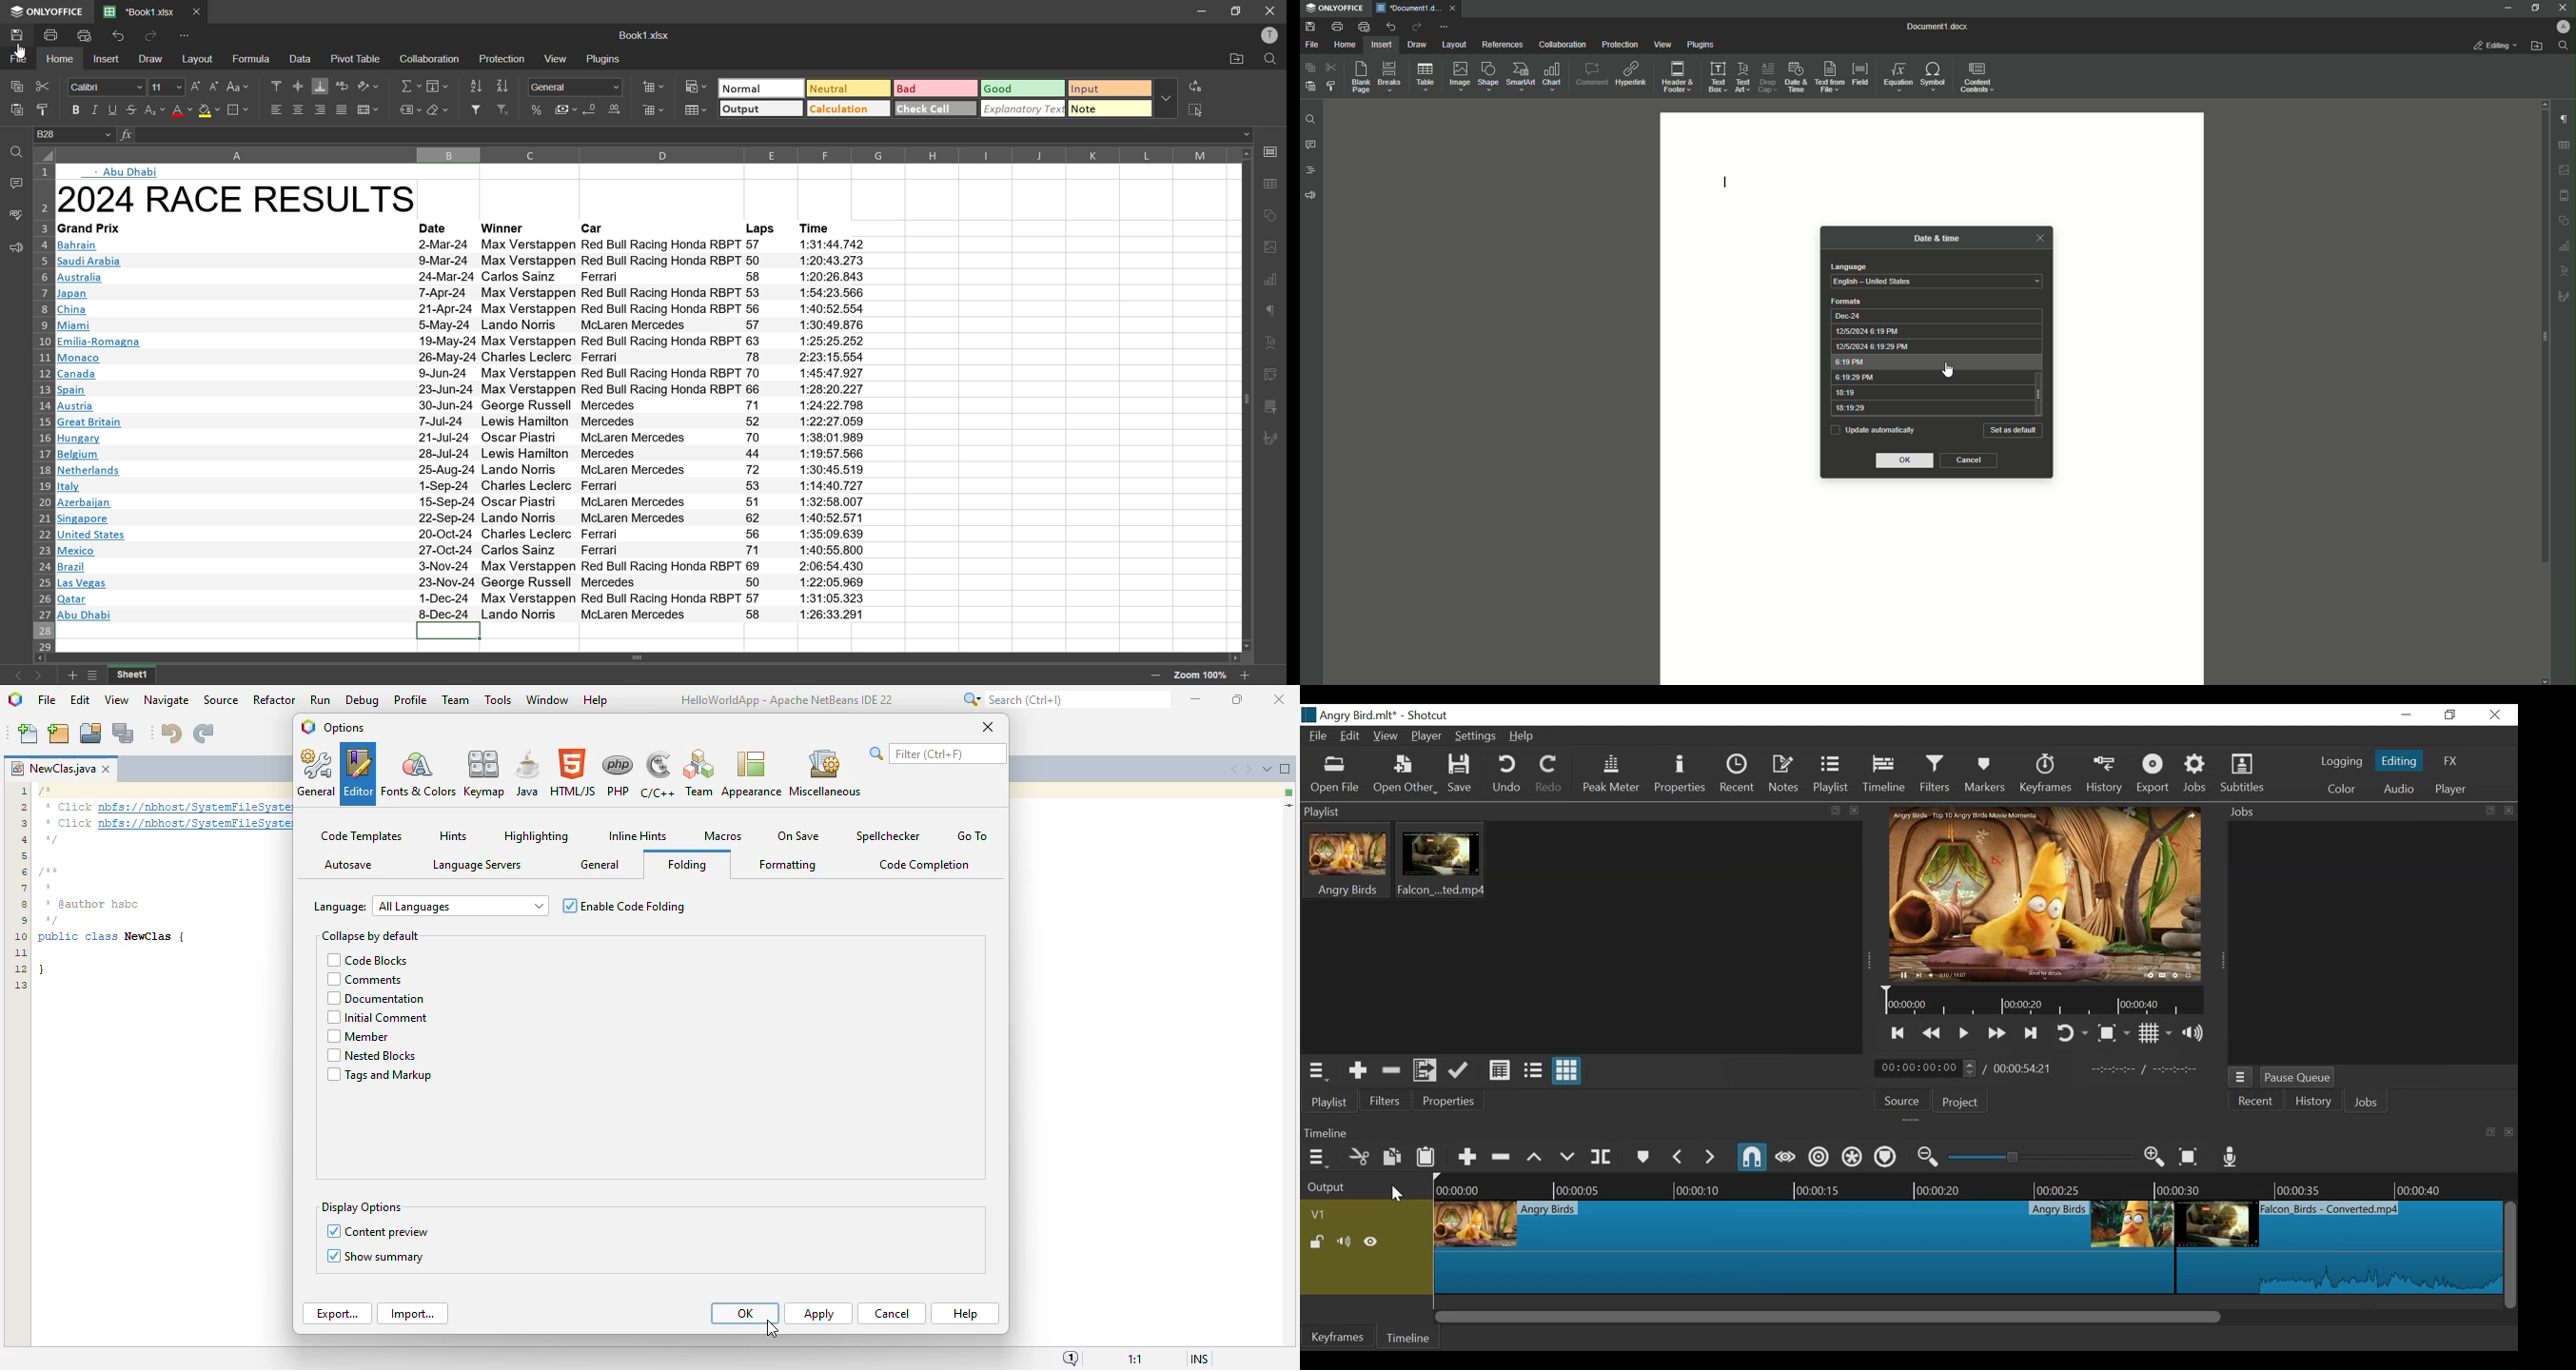  I want to click on Text Line, so click(1726, 179).